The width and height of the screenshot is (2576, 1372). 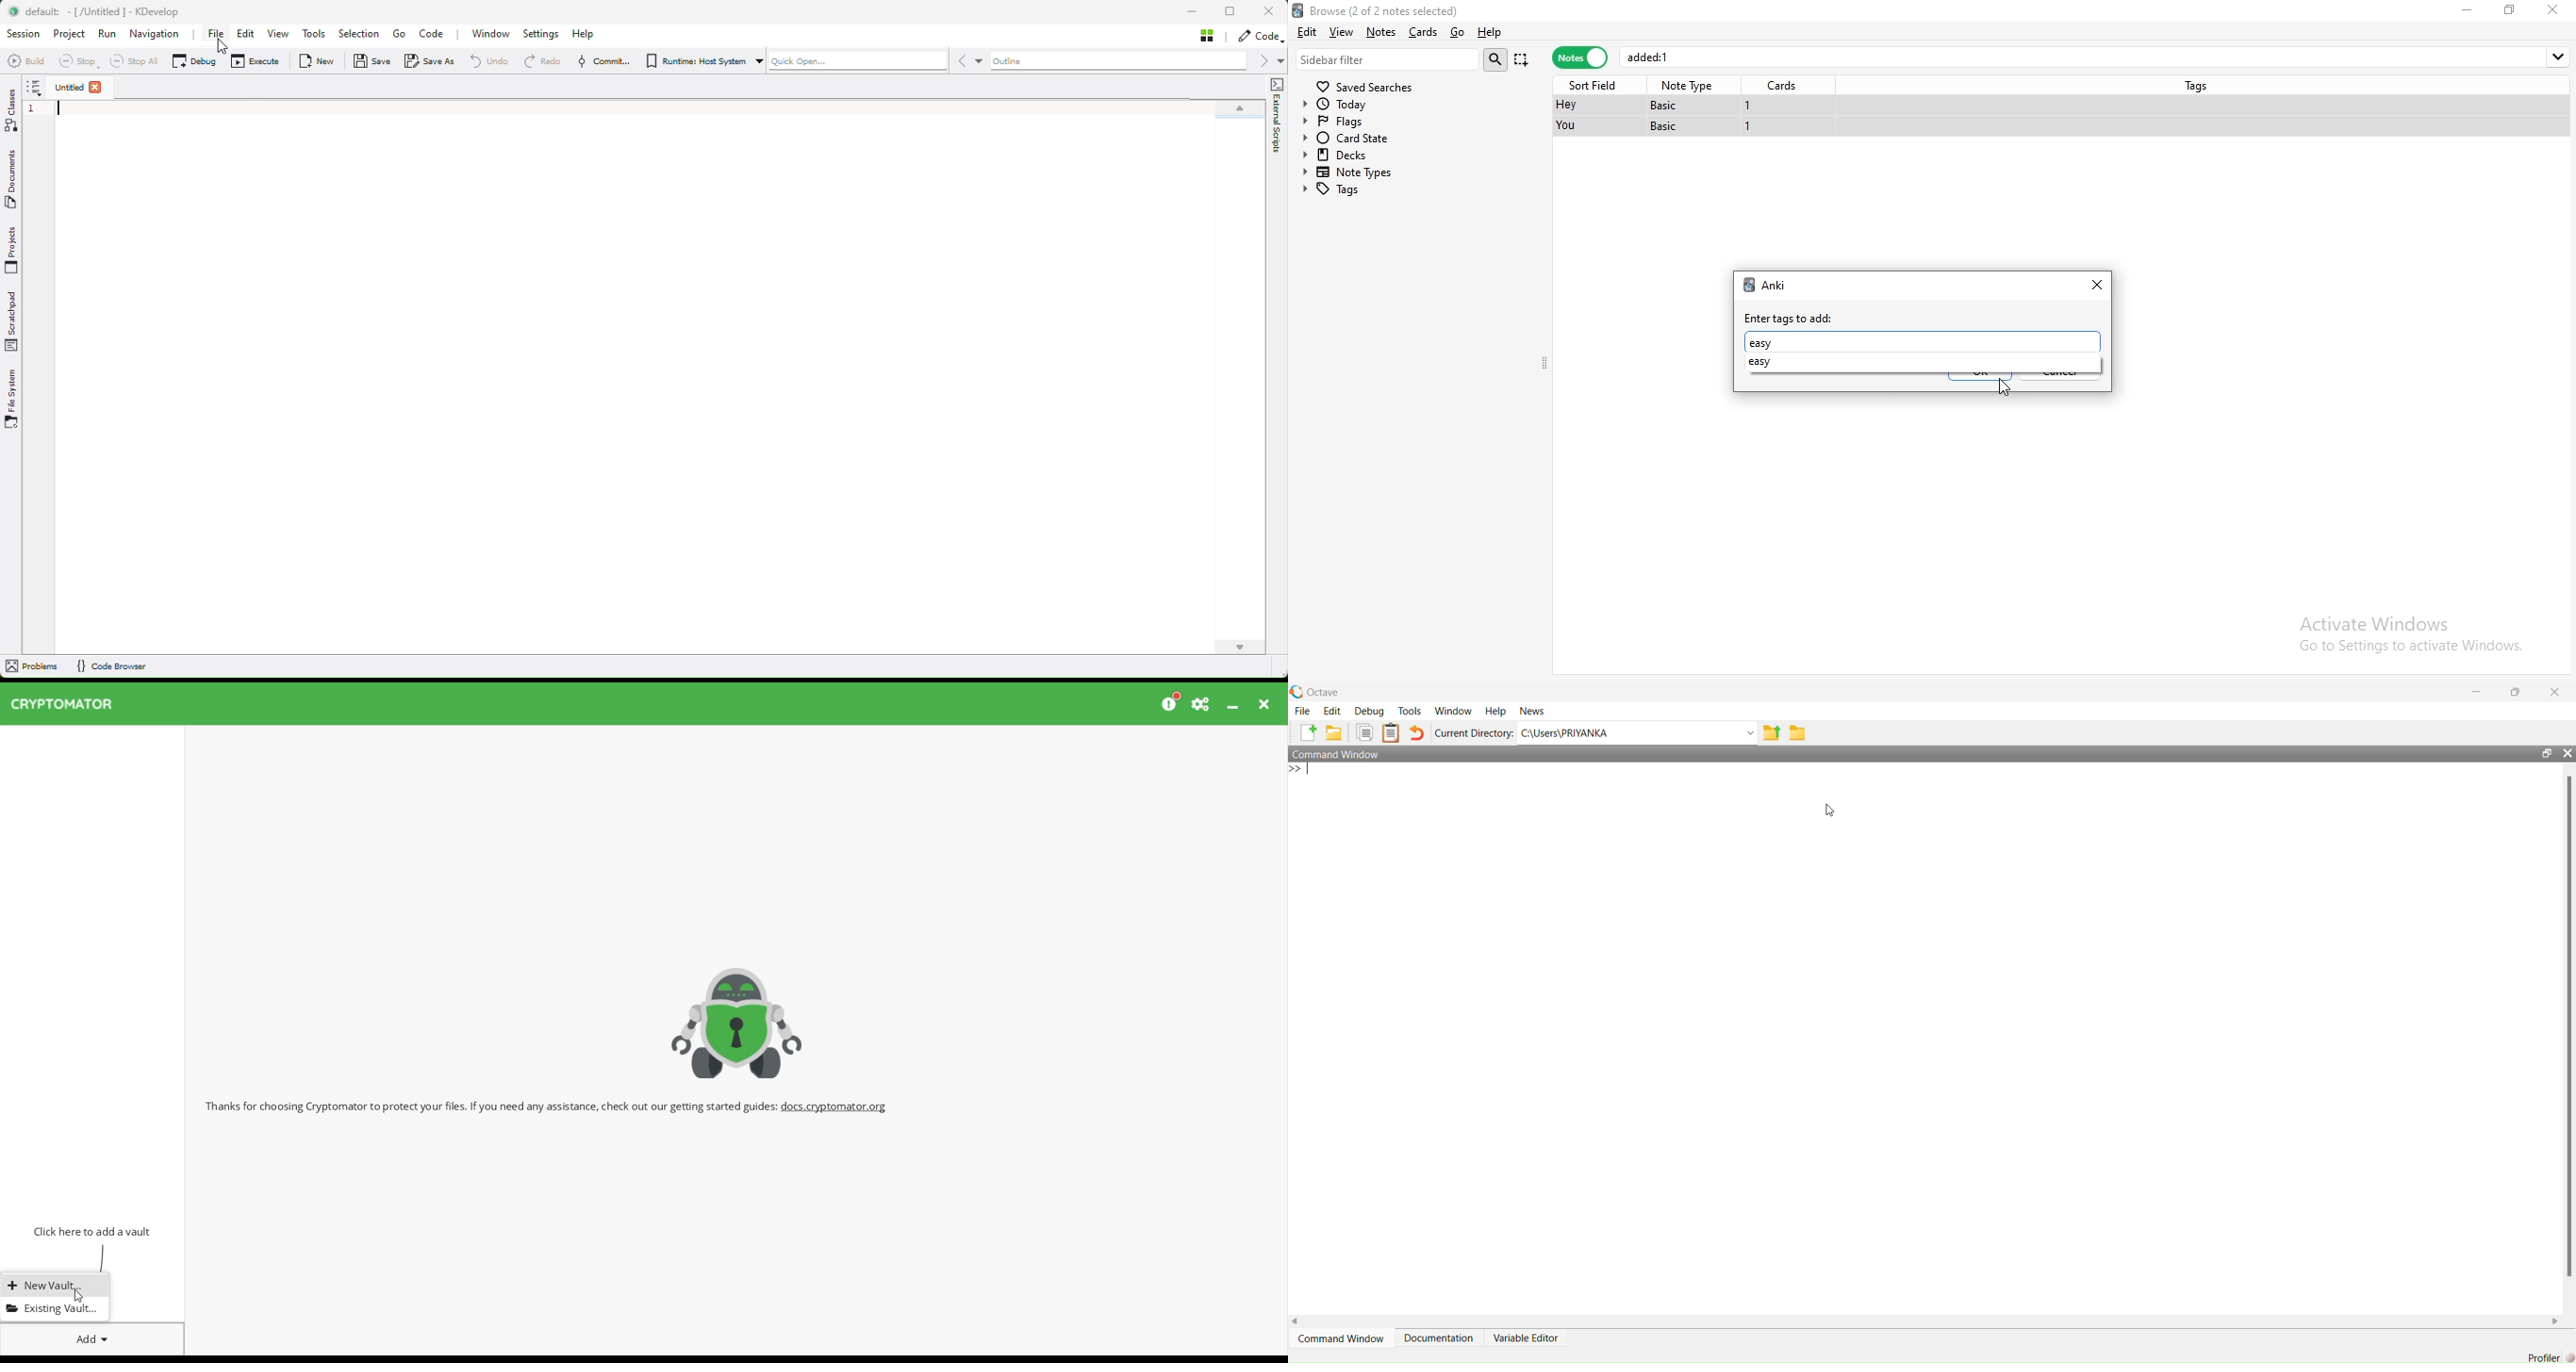 What do you see at coordinates (1391, 733) in the screenshot?
I see `Paste` at bounding box center [1391, 733].